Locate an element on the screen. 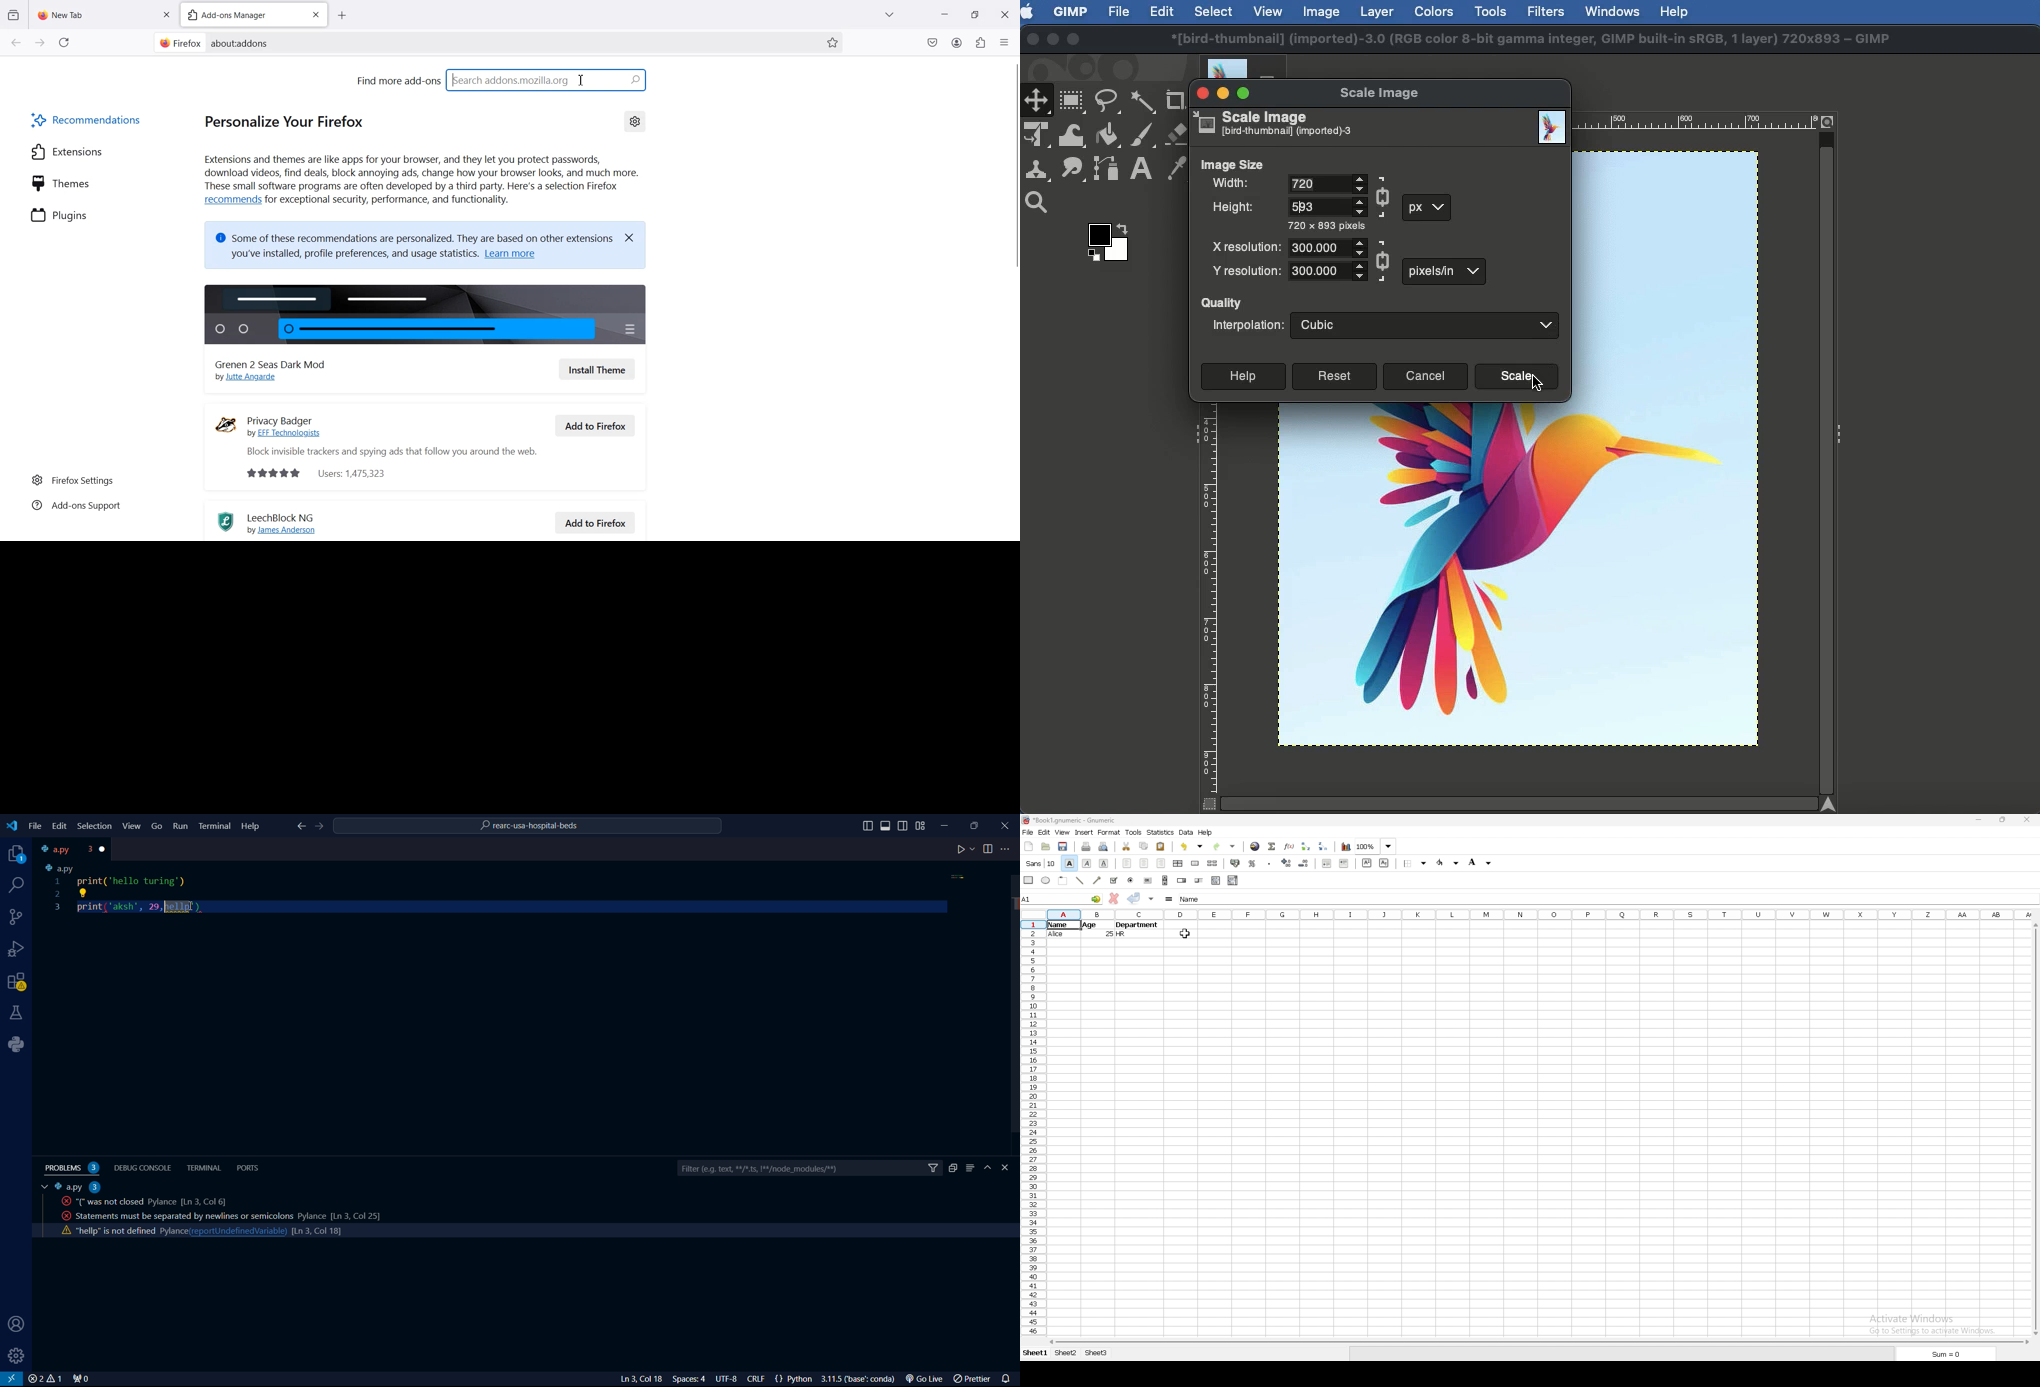 The height and width of the screenshot is (1400, 2044). px is located at coordinates (1426, 209).